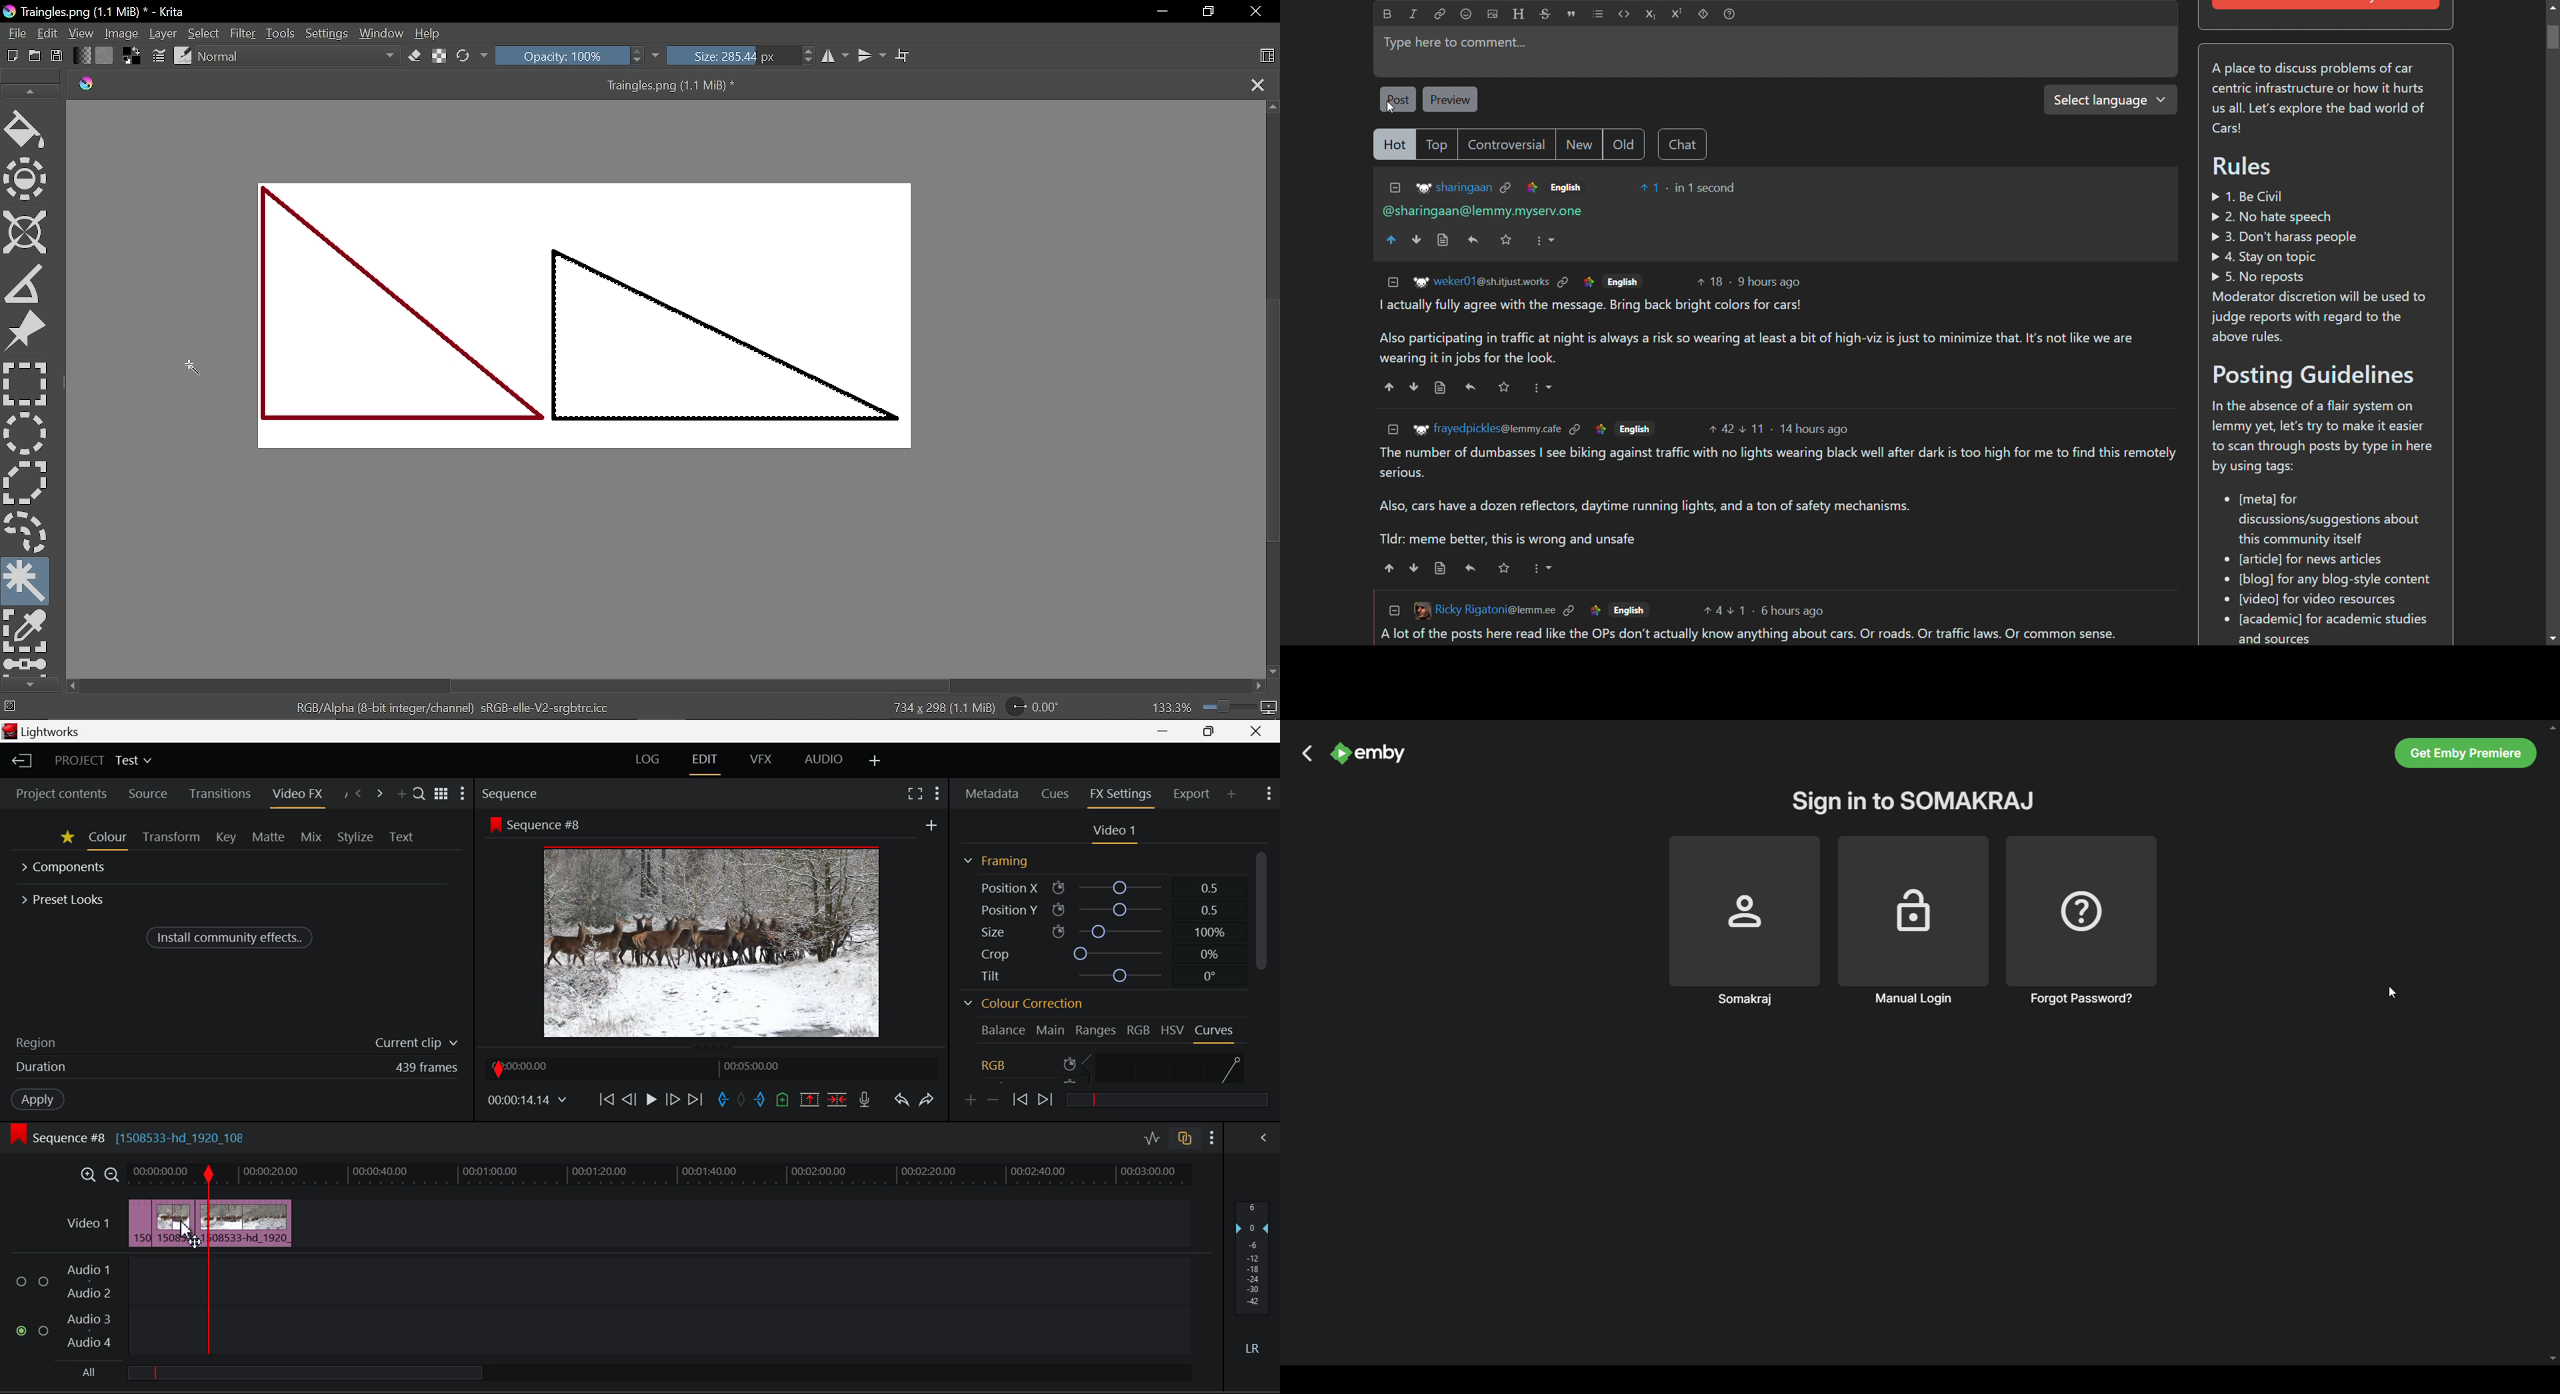 The height and width of the screenshot is (1400, 2576). I want to click on Ellipse select tool, so click(25, 434).